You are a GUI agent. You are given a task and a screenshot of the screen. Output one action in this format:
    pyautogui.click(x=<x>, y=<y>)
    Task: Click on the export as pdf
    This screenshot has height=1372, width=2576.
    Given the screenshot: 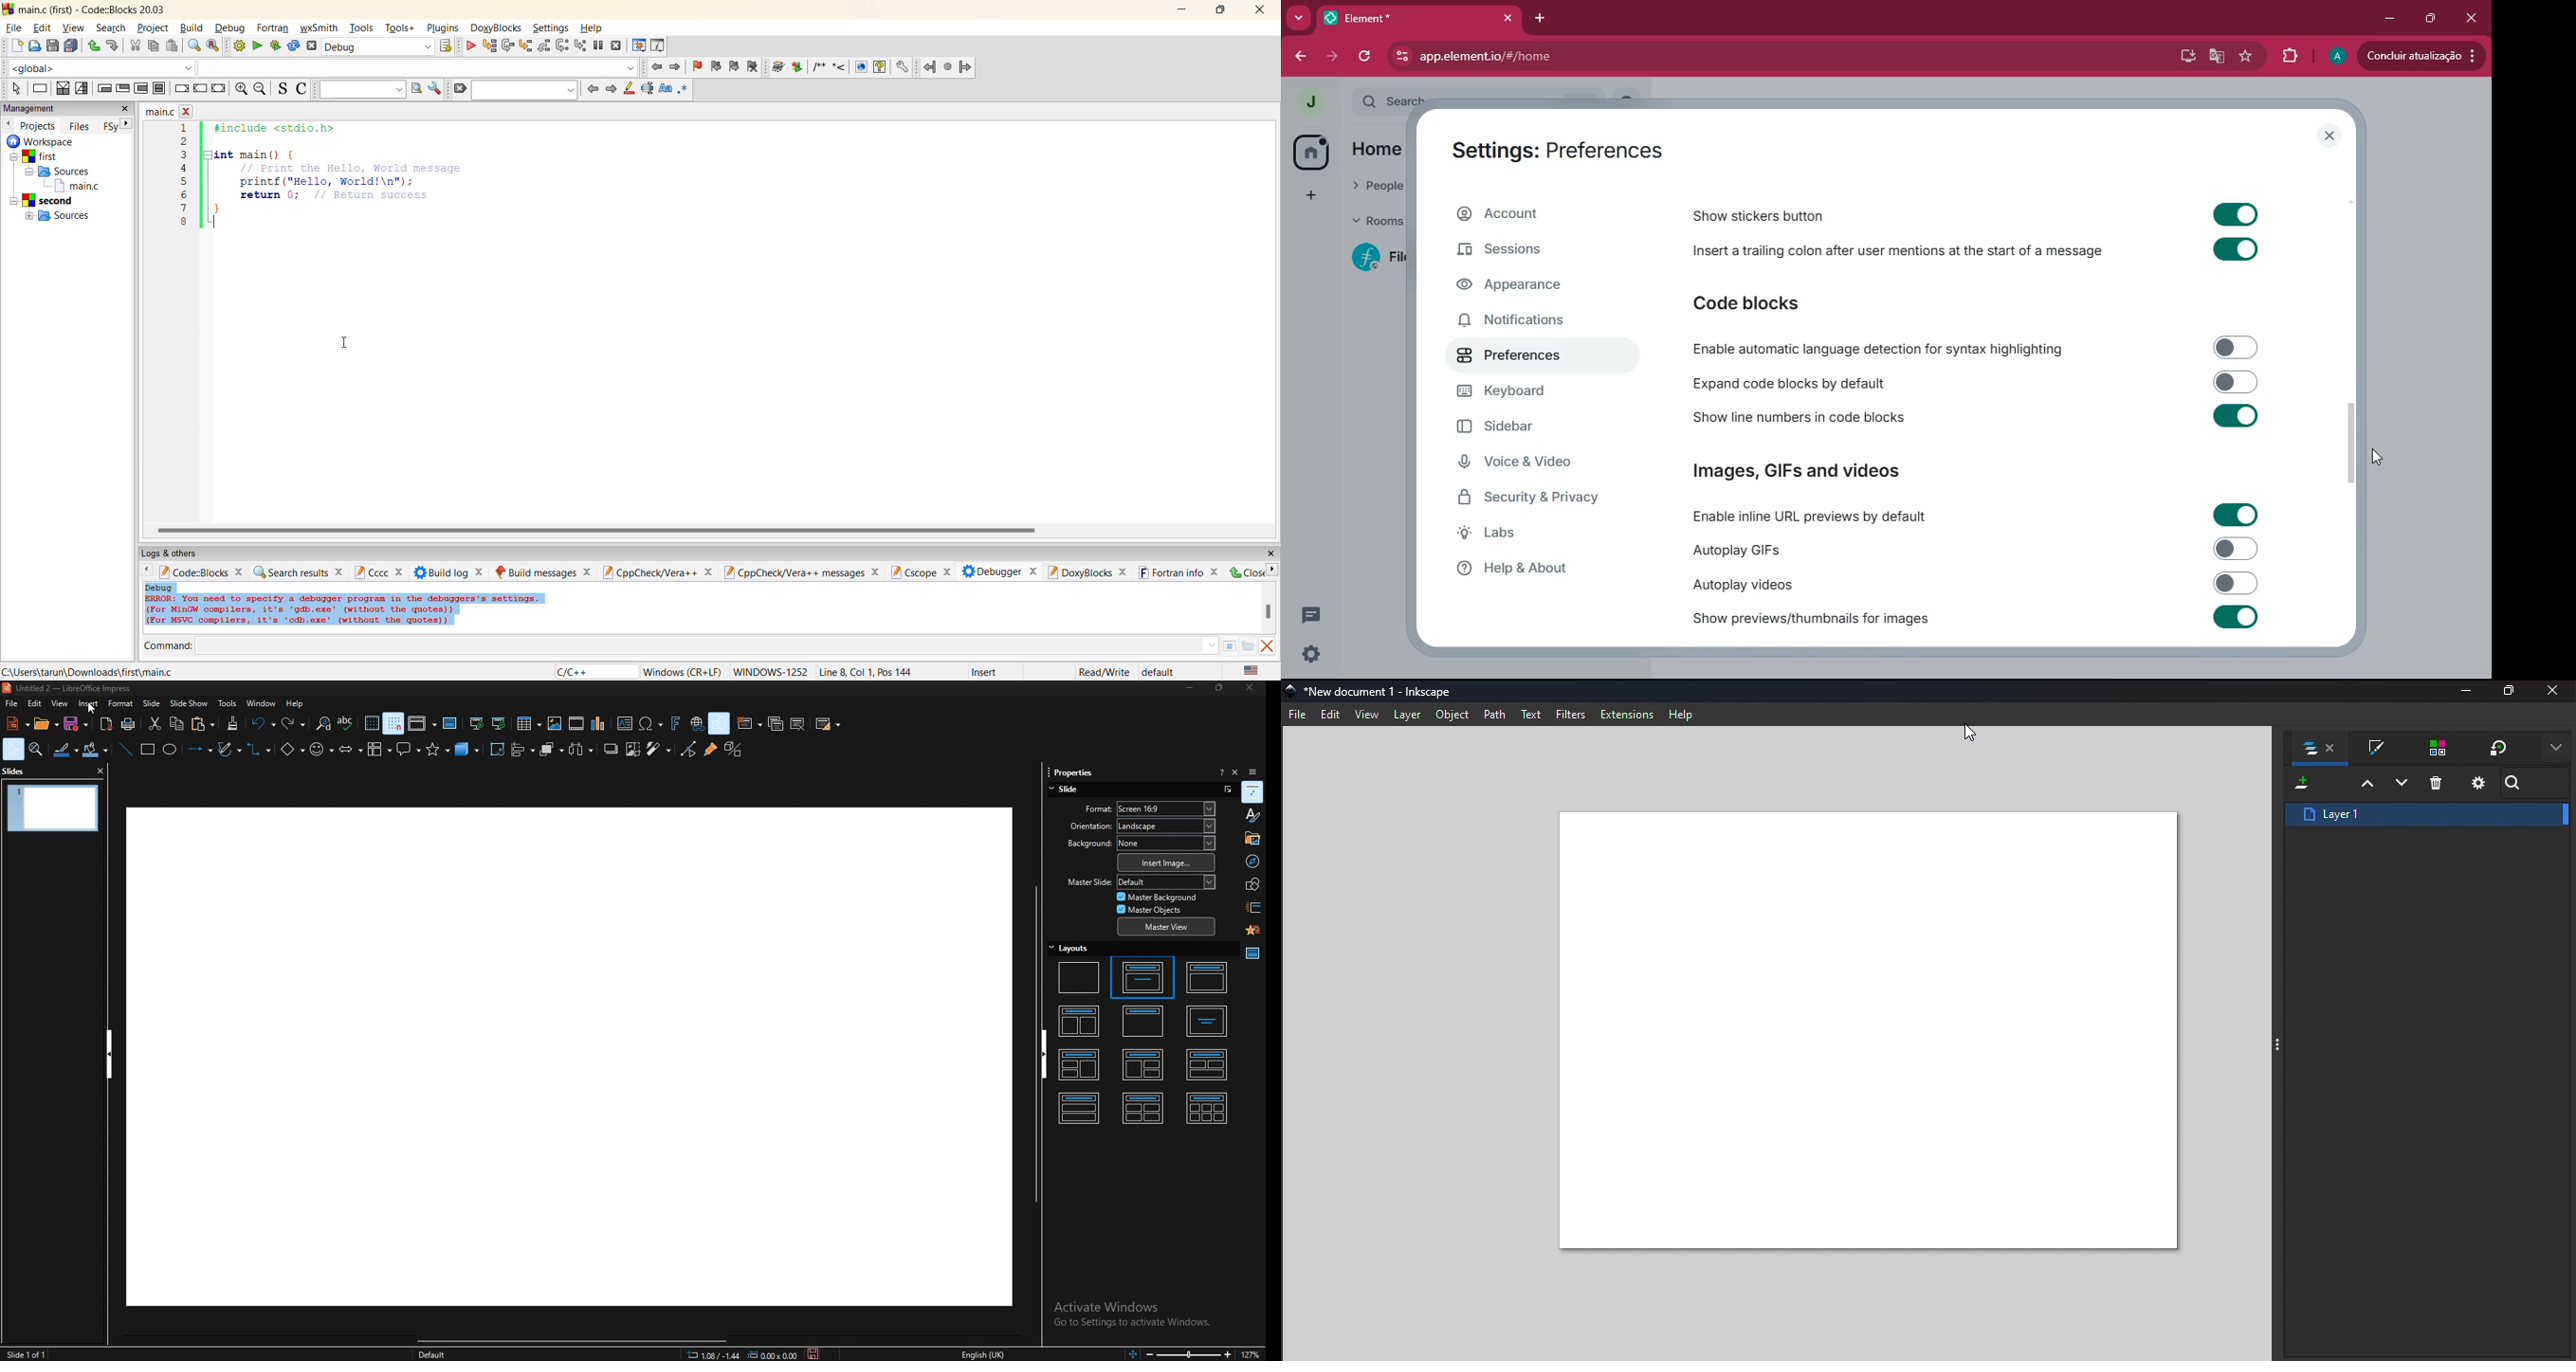 What is the action you would take?
    pyautogui.click(x=106, y=724)
    